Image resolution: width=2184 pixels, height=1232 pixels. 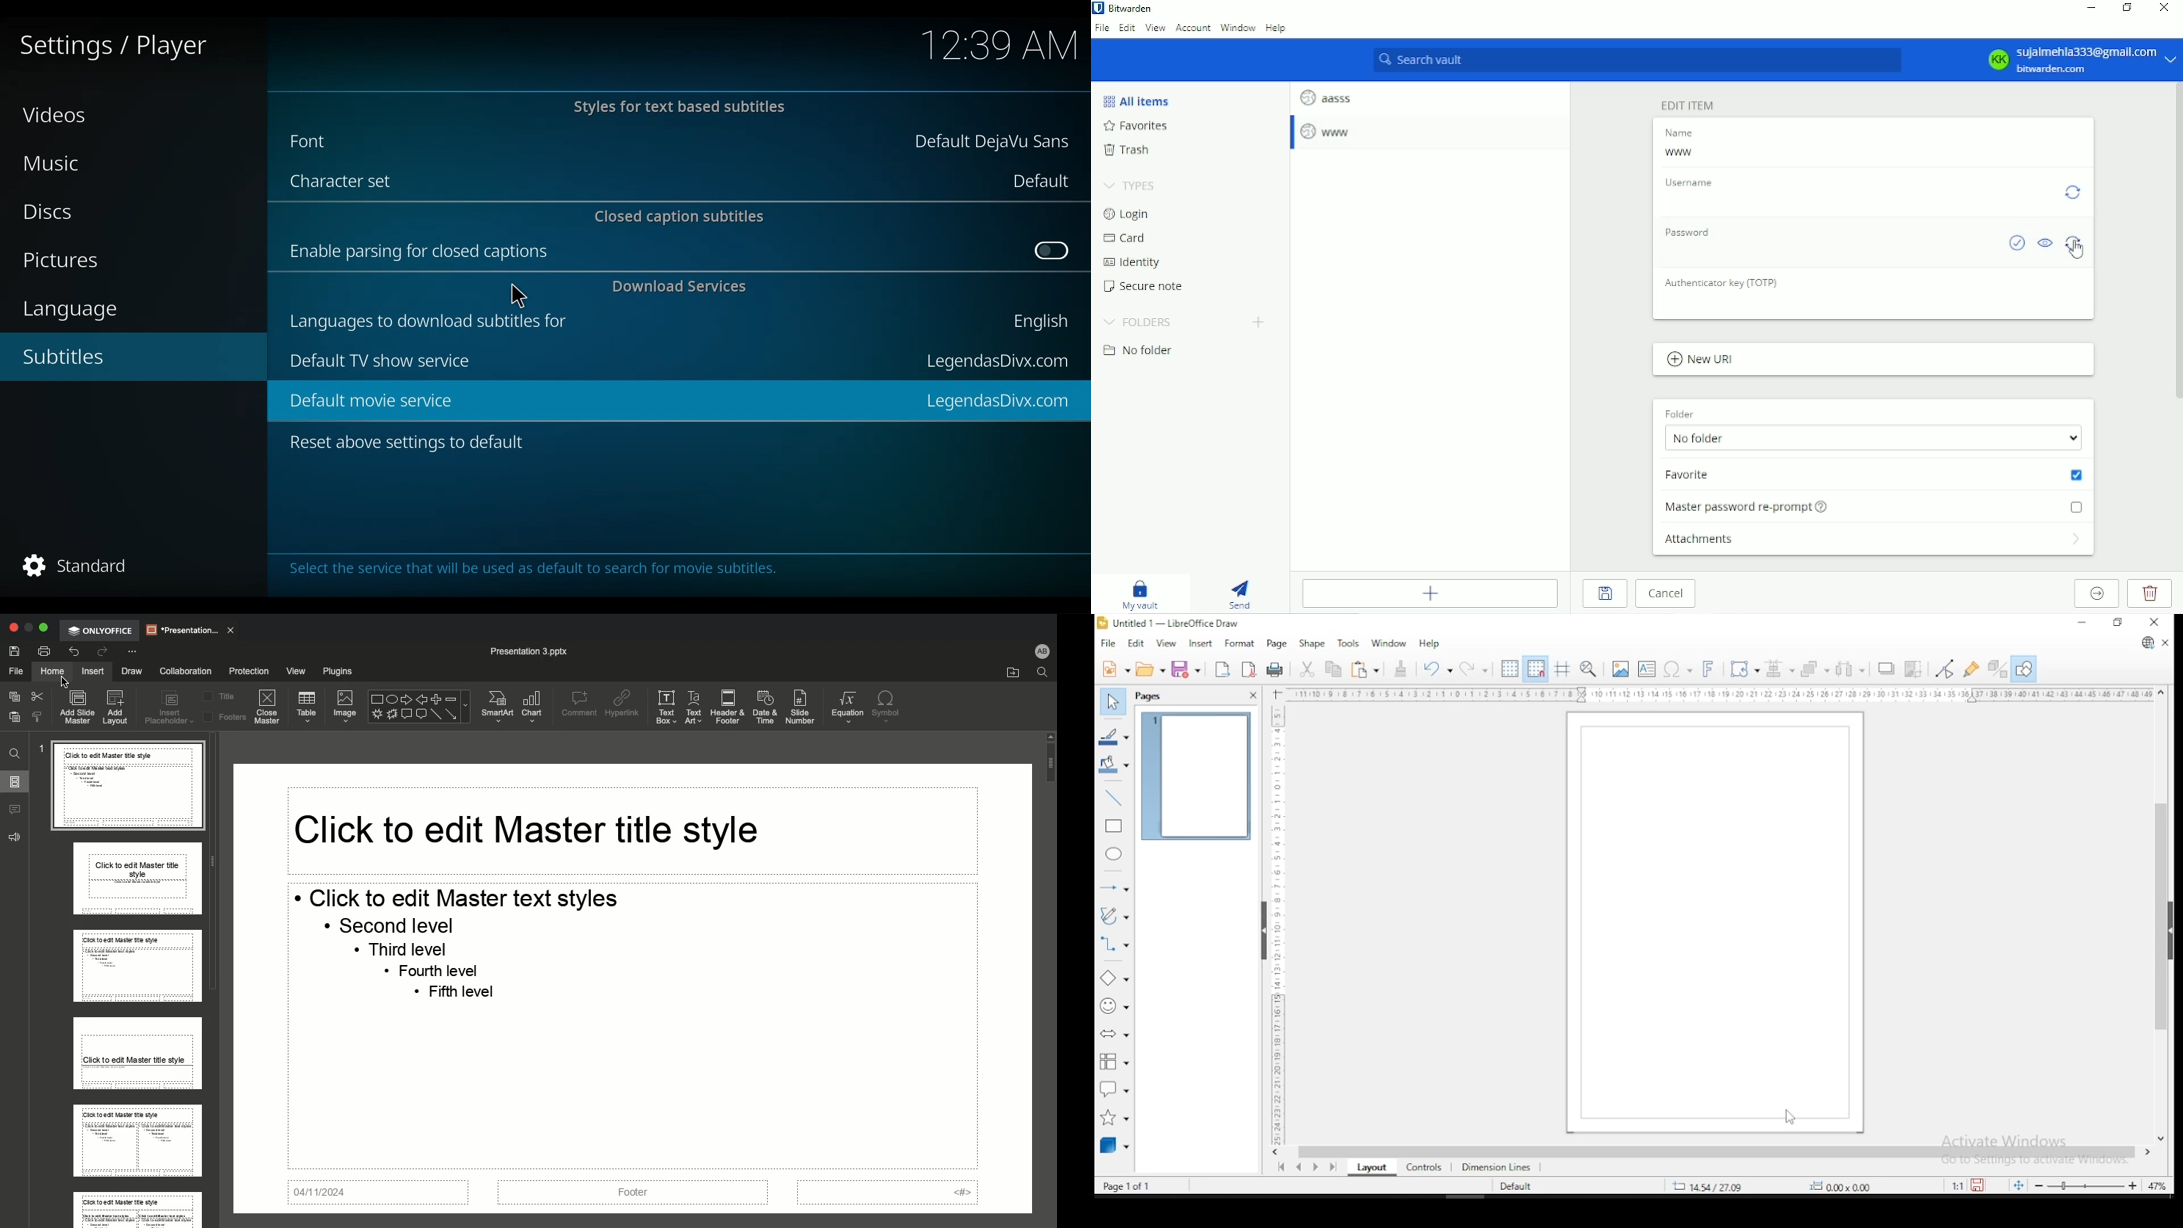 I want to click on Comments, so click(x=17, y=810).